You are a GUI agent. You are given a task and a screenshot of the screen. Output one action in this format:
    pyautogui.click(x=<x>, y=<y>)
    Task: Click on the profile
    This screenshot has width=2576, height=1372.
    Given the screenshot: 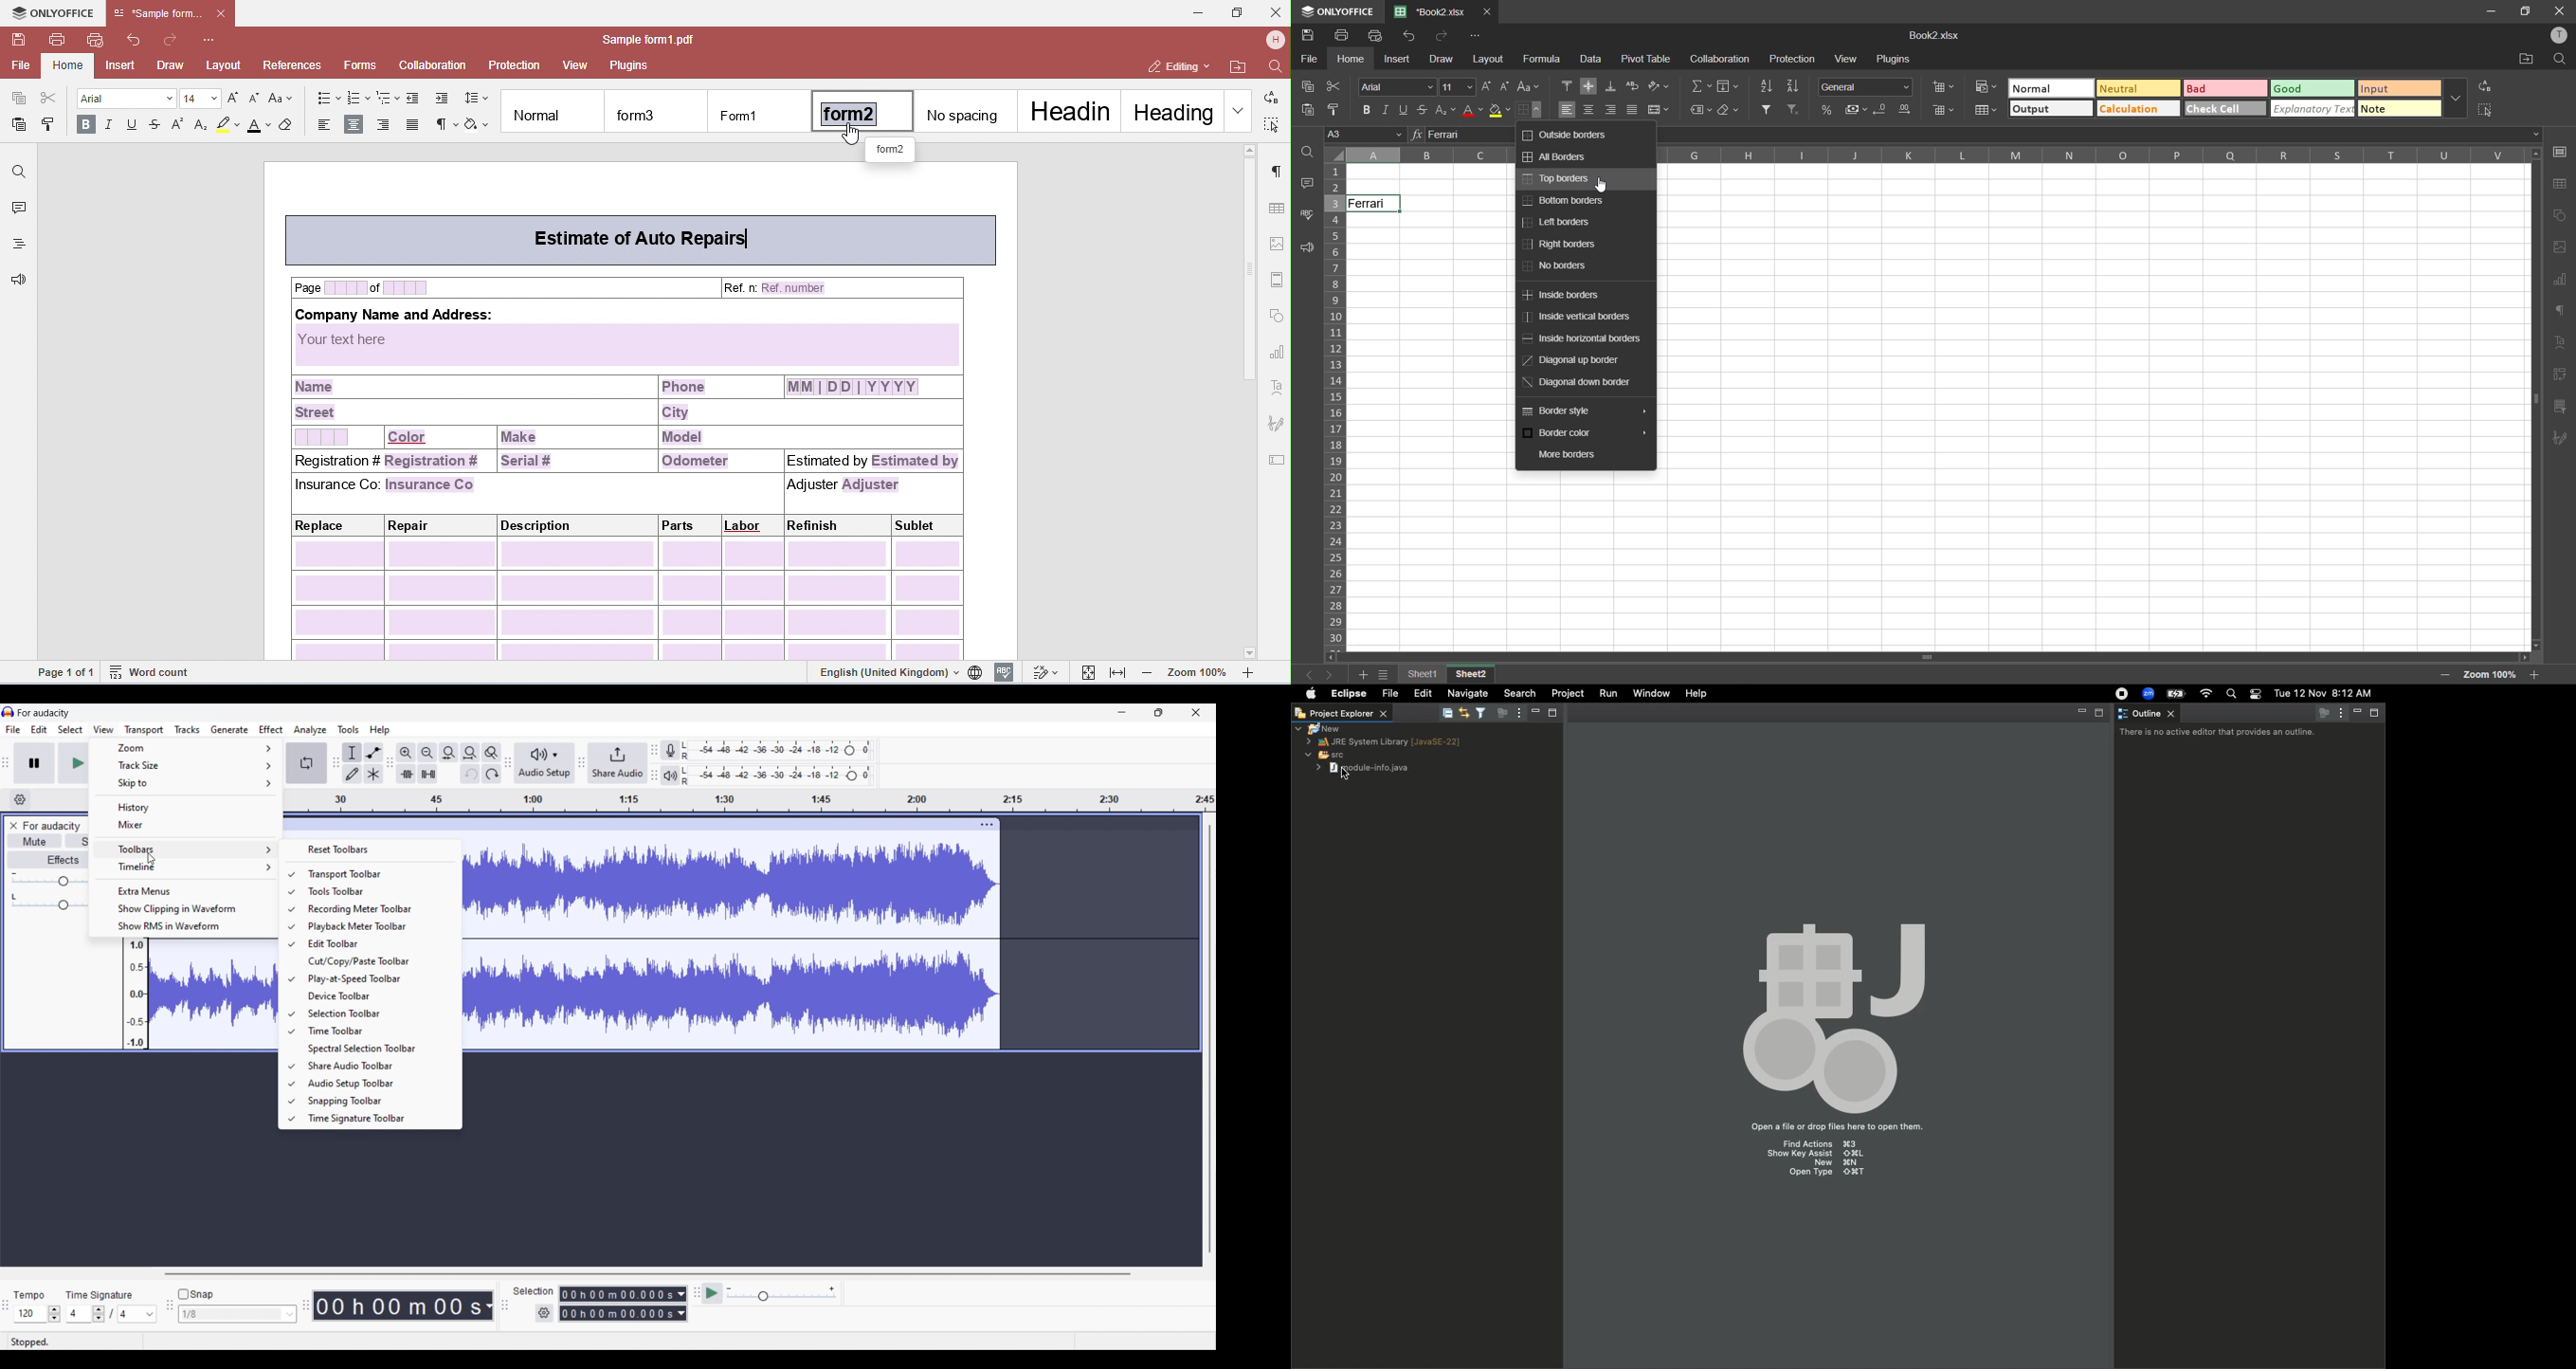 What is the action you would take?
    pyautogui.click(x=2561, y=36)
    